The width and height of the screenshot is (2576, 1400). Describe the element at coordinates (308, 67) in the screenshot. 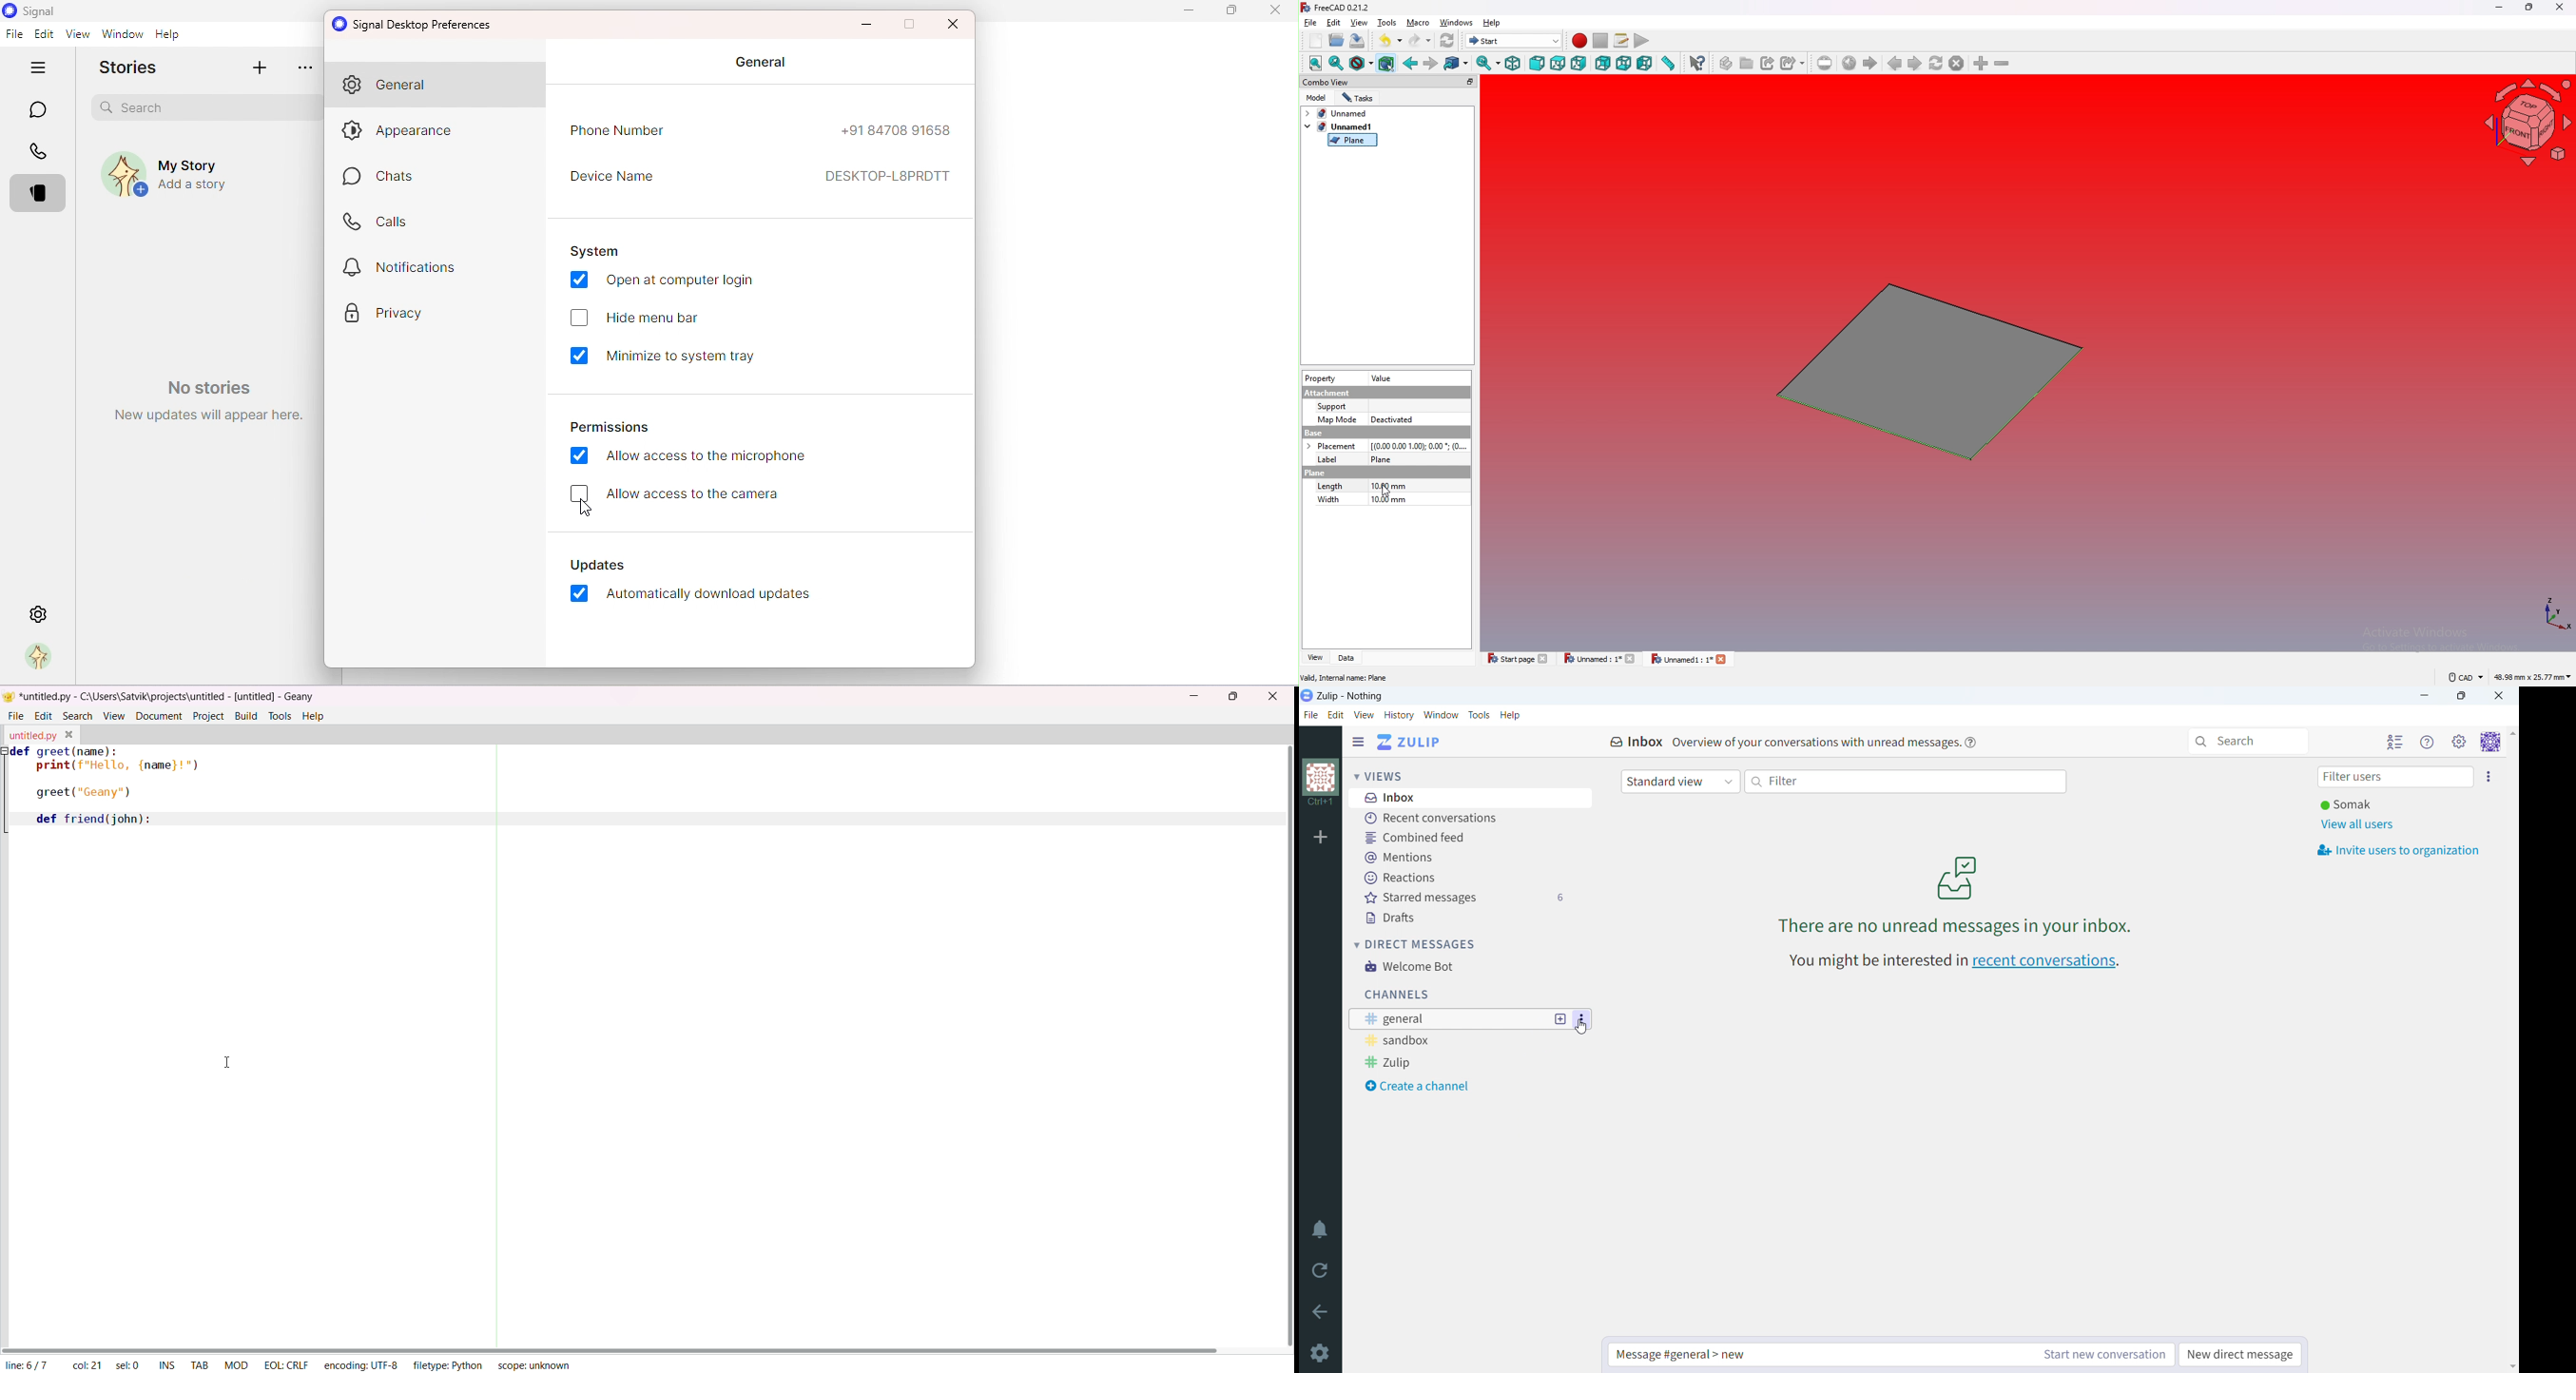

I see `more options` at that location.